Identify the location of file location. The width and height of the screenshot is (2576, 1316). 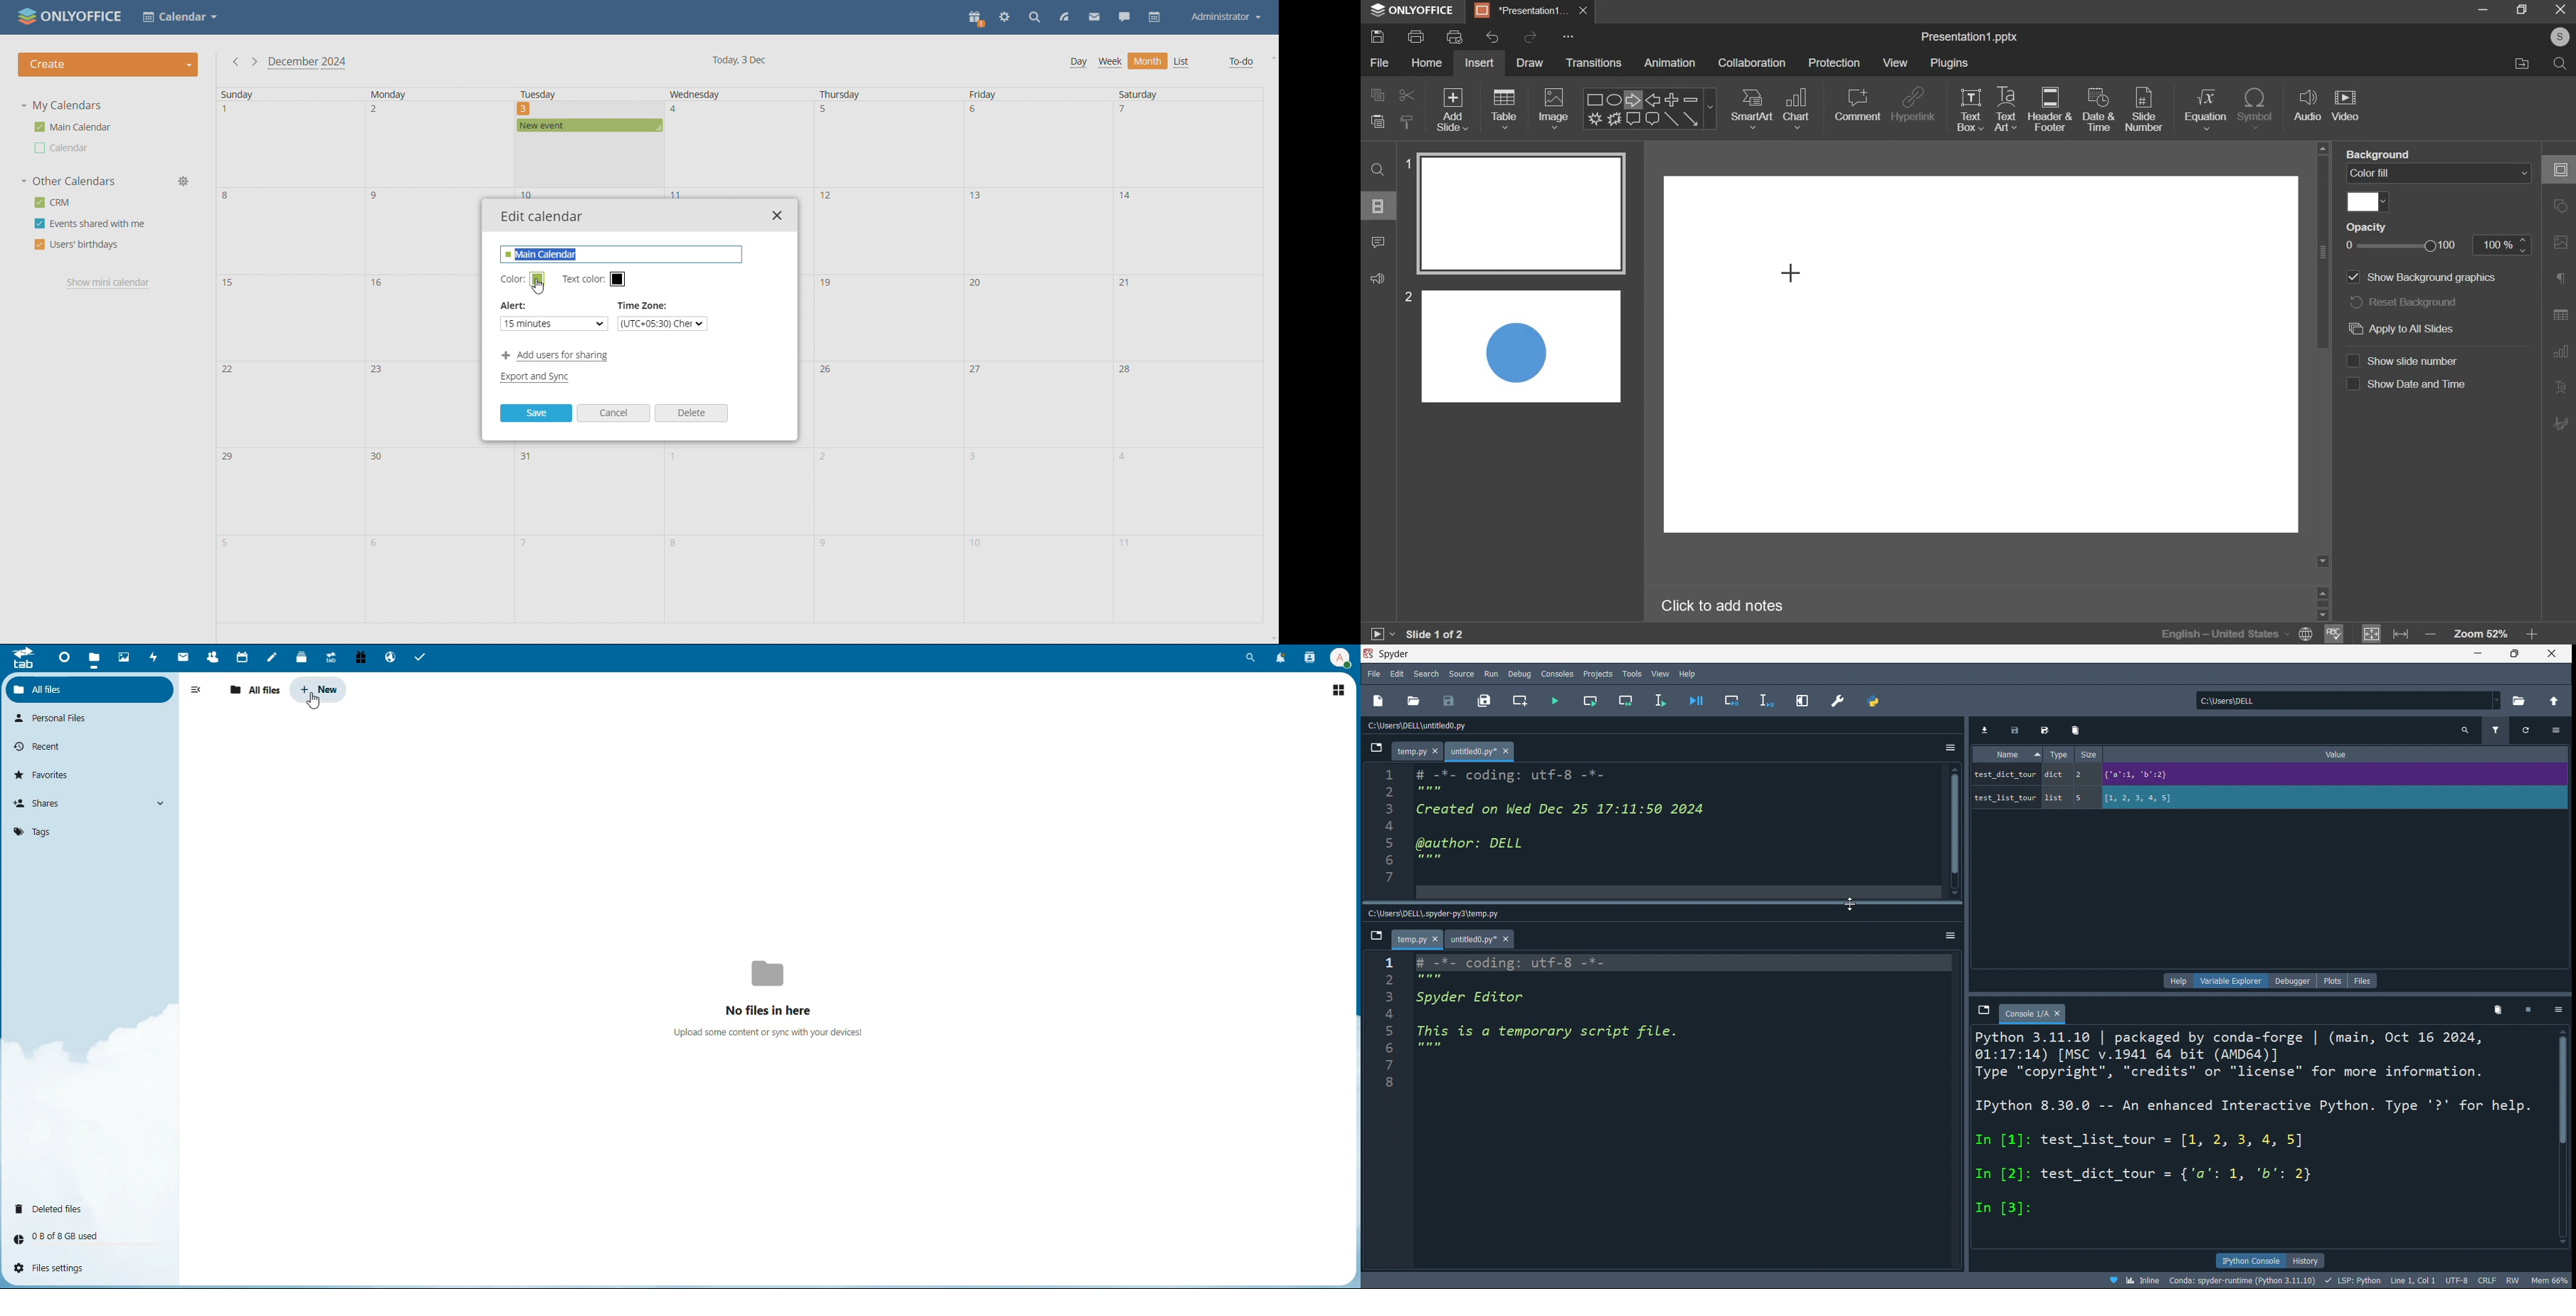
(2523, 65).